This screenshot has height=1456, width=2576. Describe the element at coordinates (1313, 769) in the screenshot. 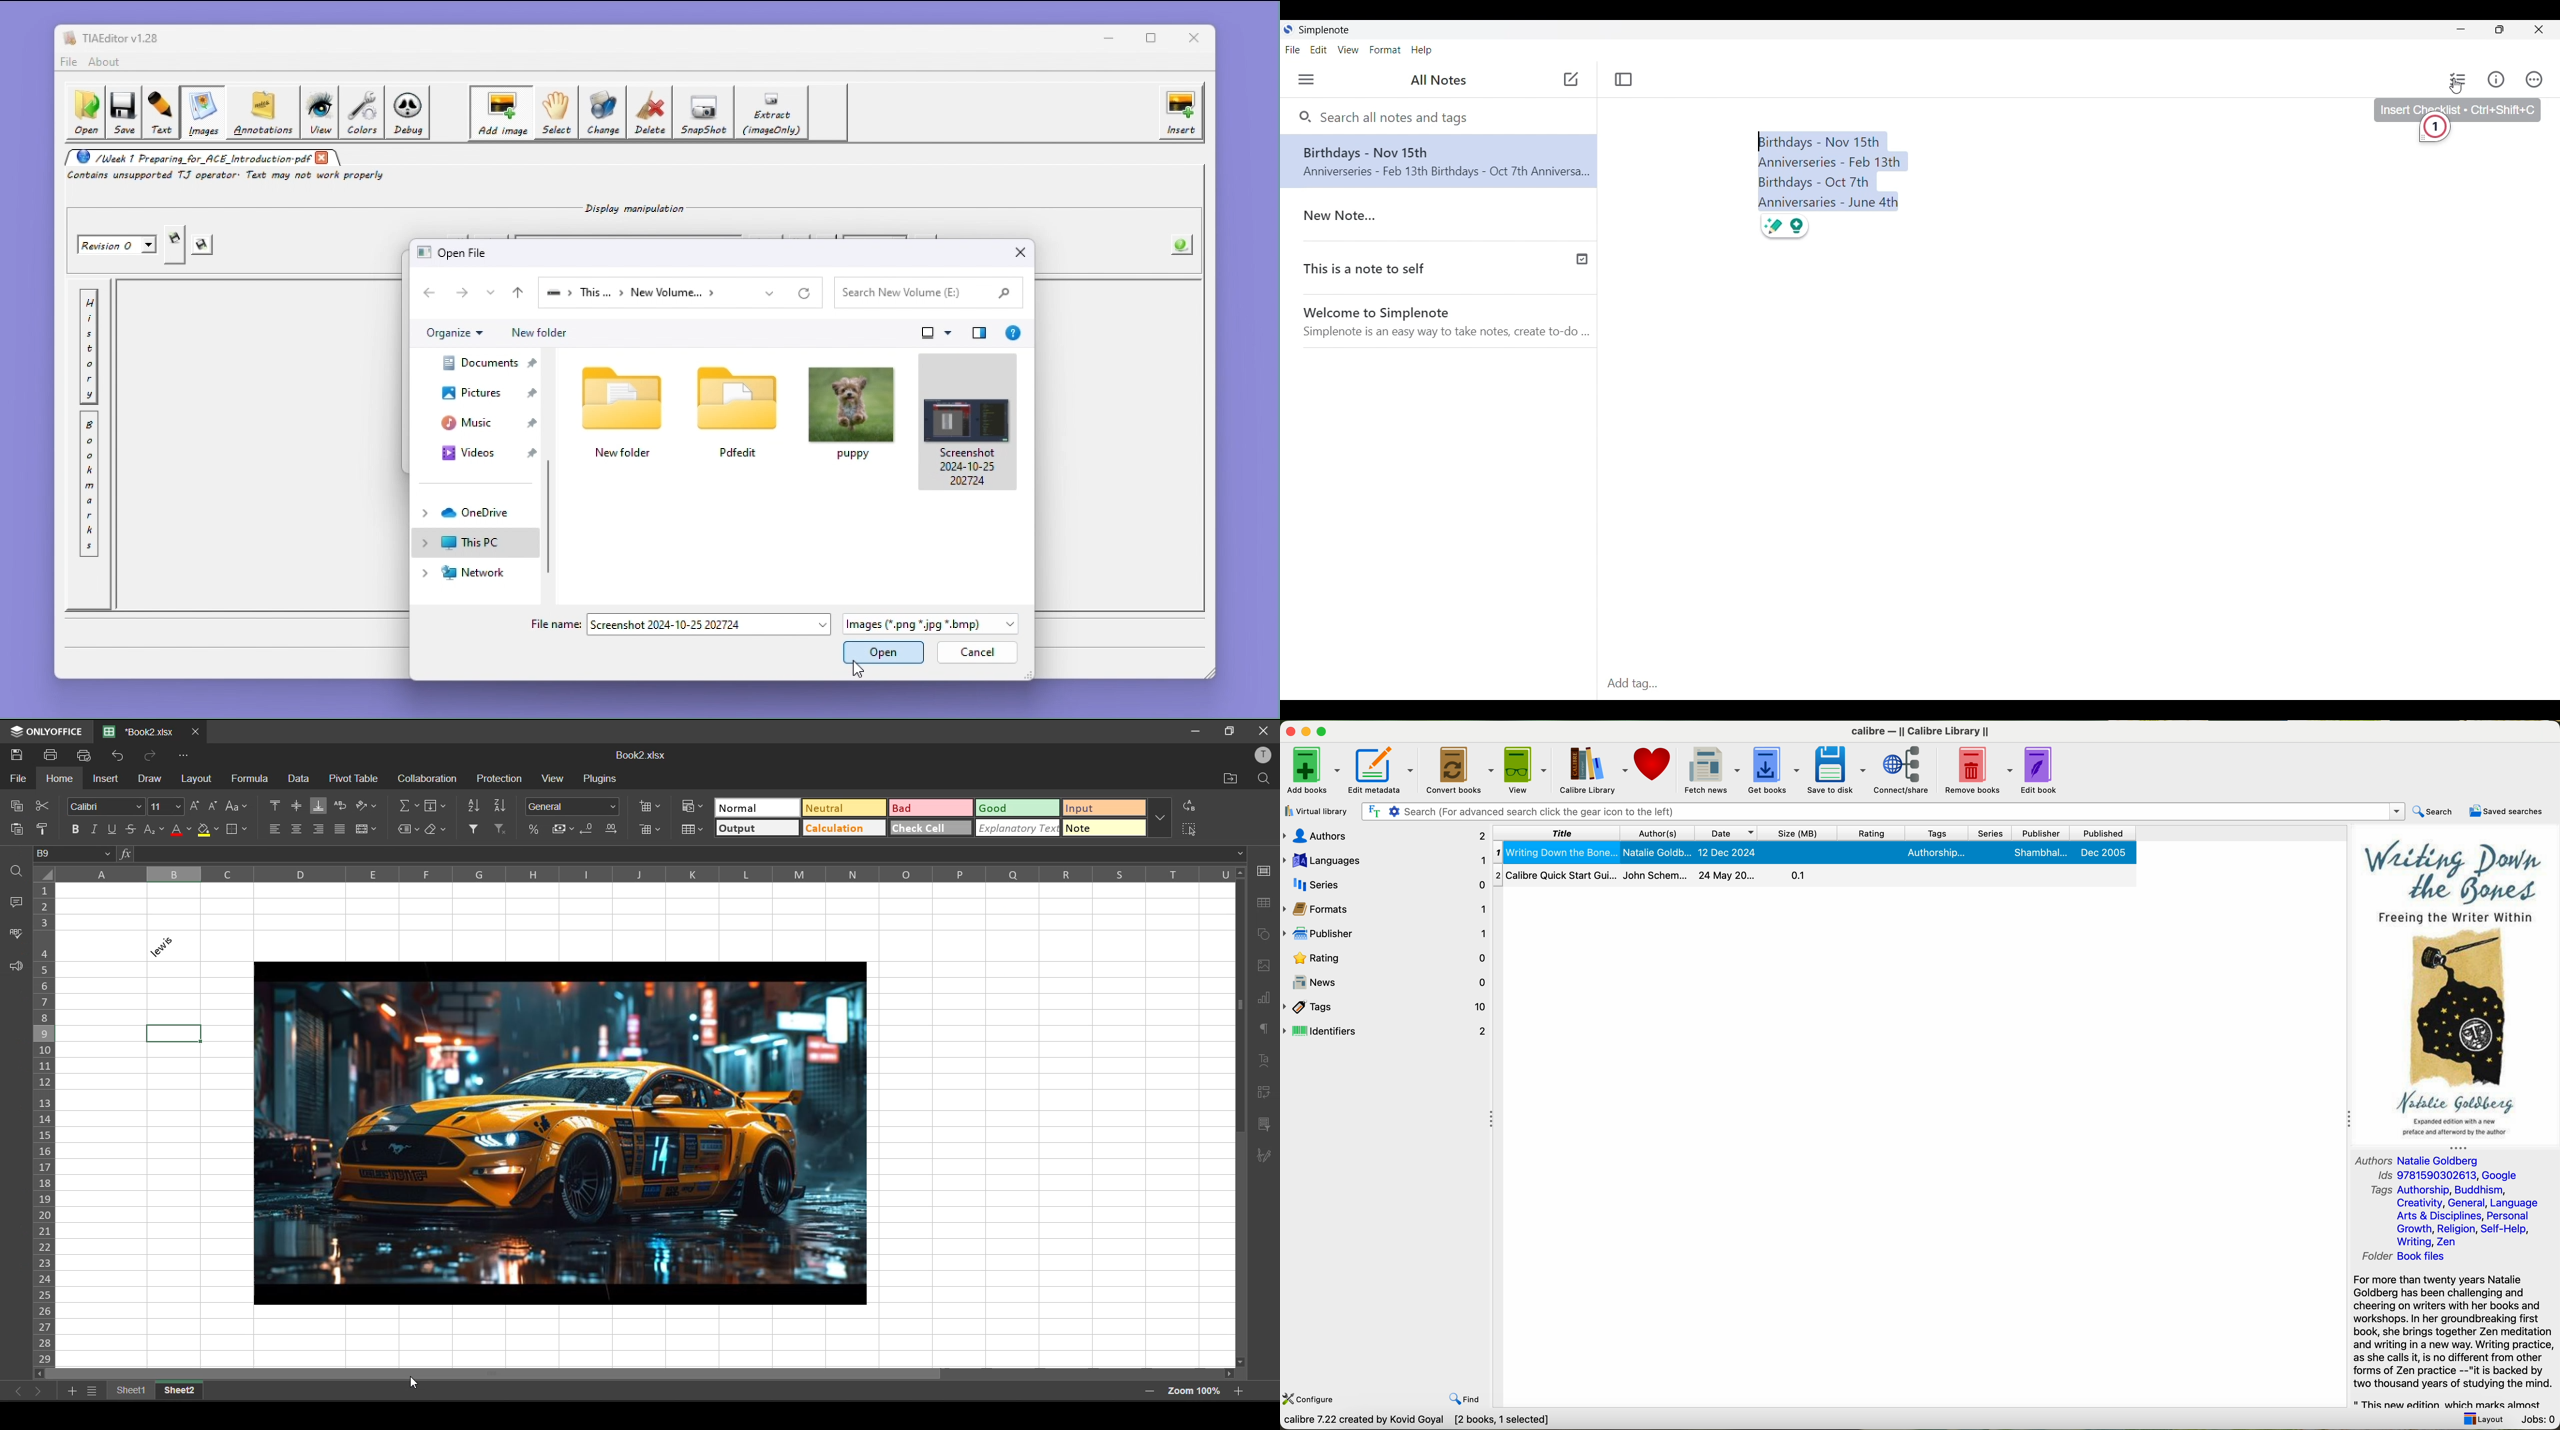

I see `click on add books` at that location.